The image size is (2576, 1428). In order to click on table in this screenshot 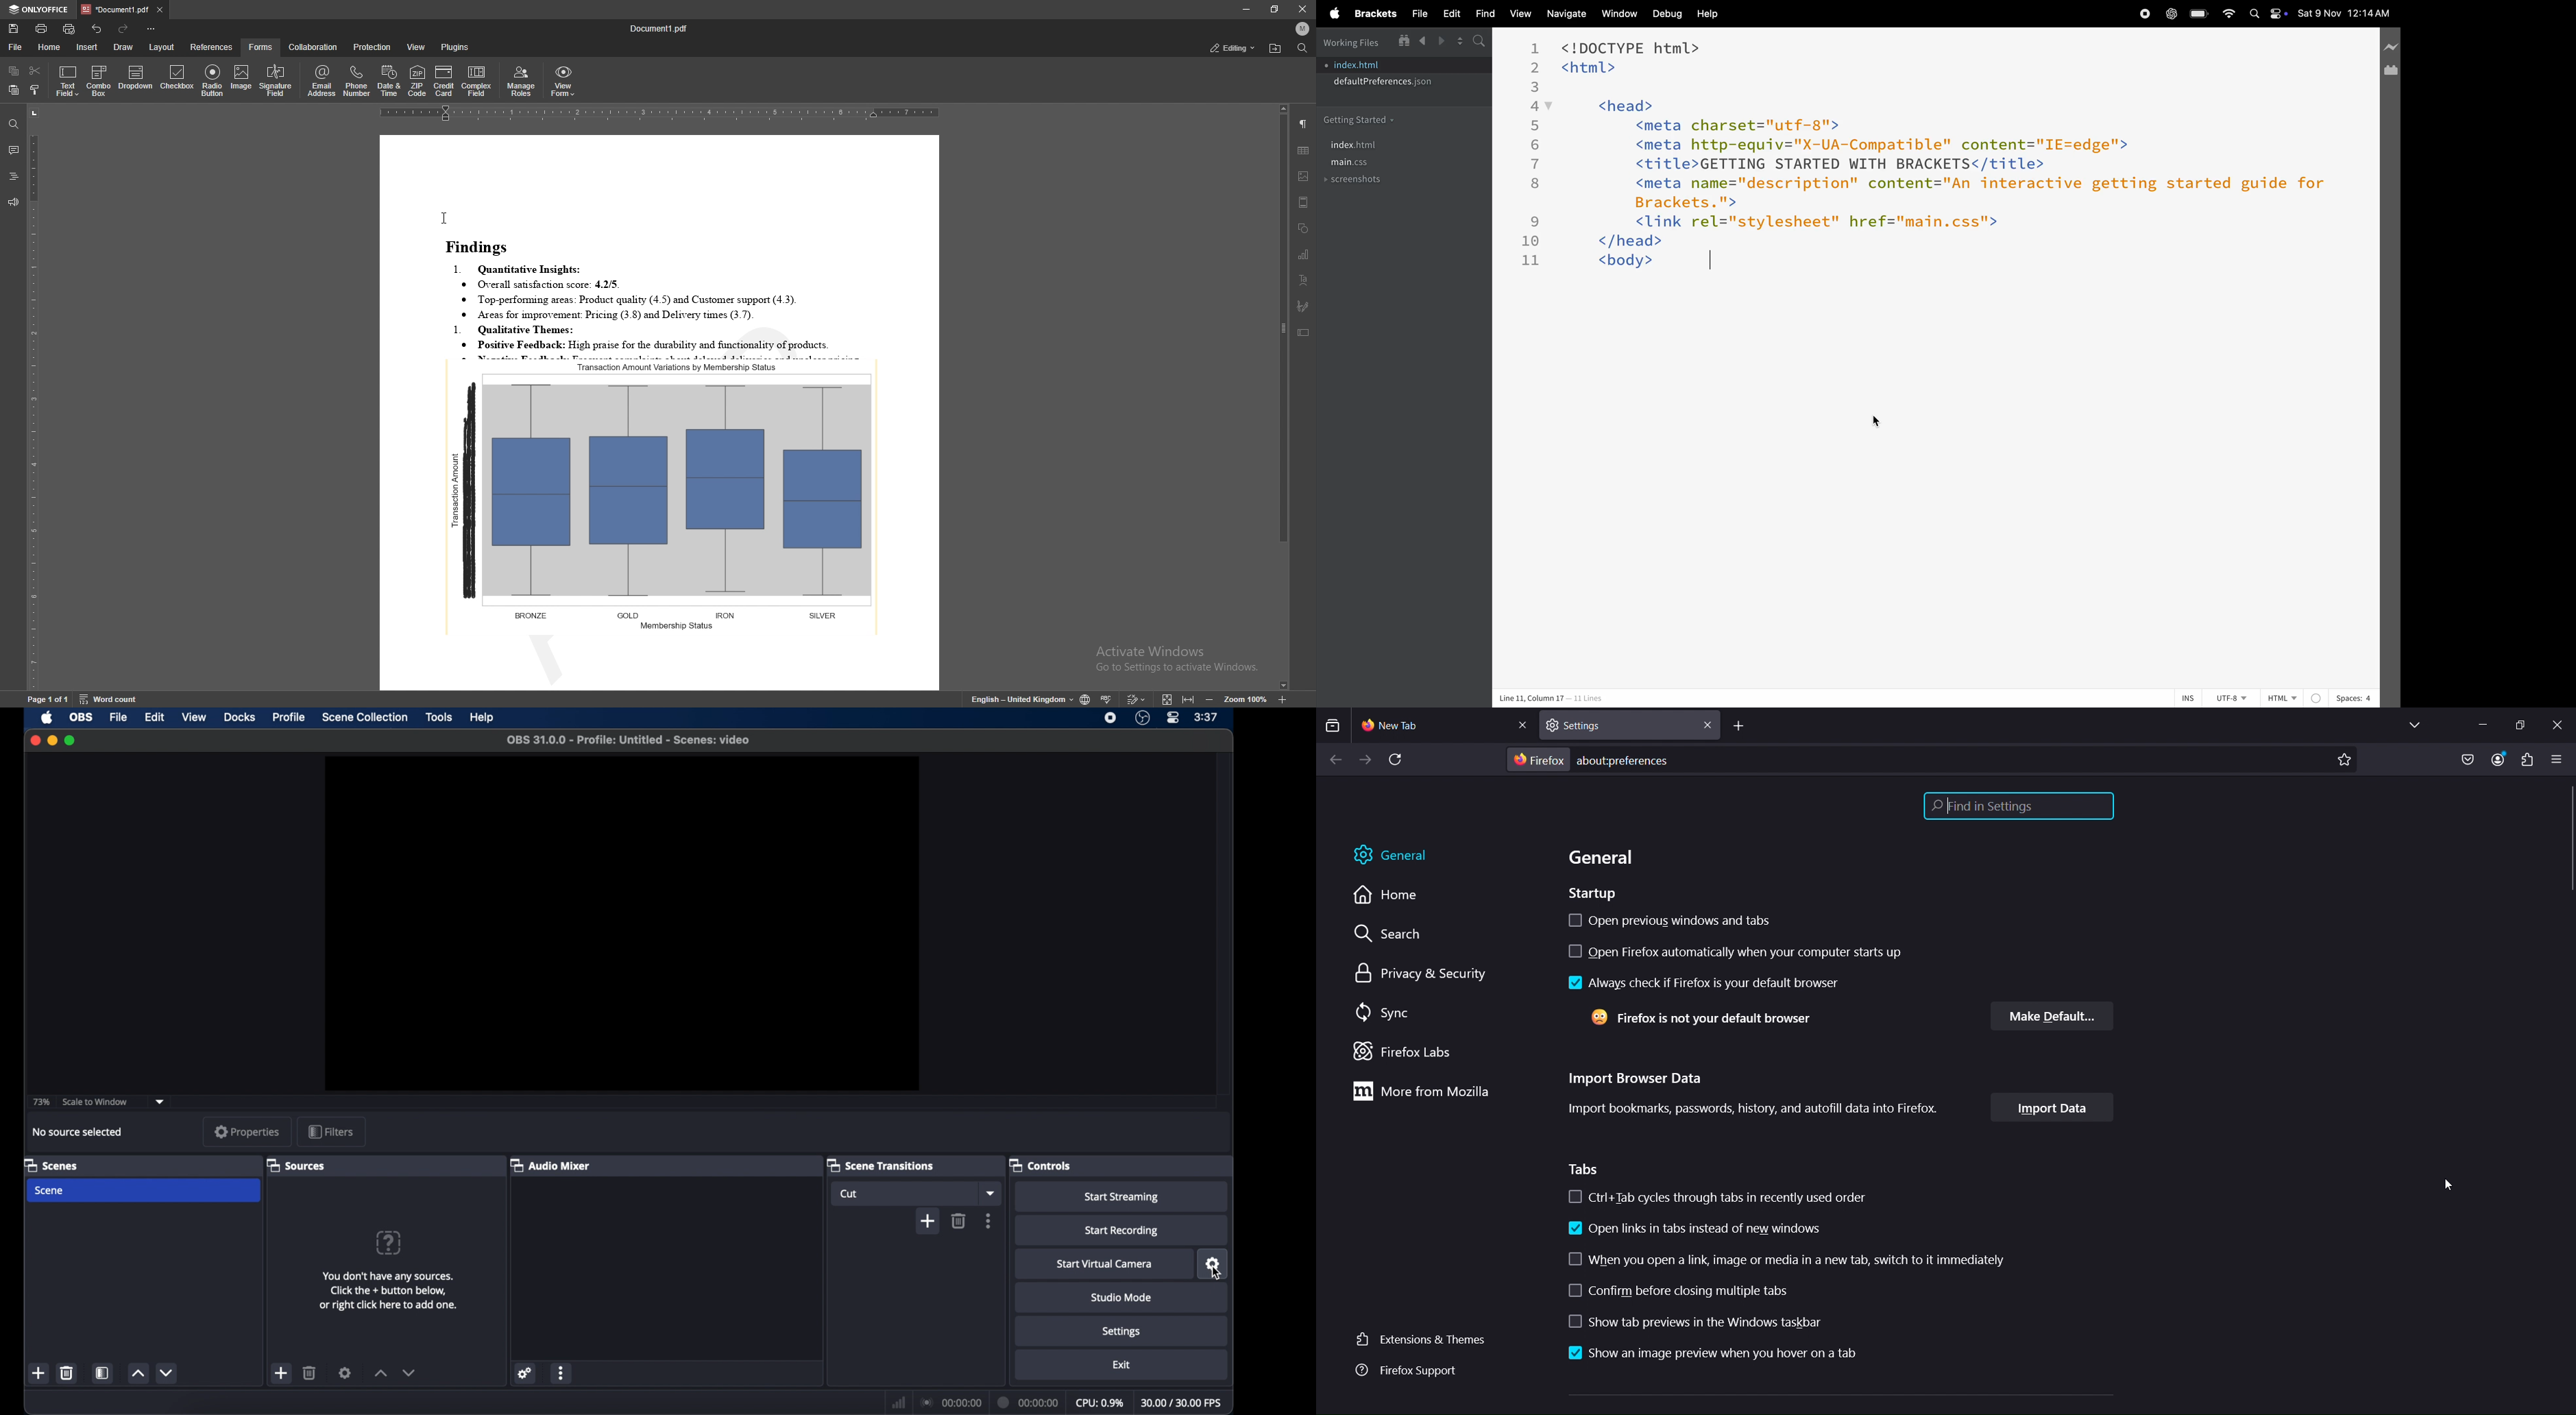, I will do `click(1304, 150)`.